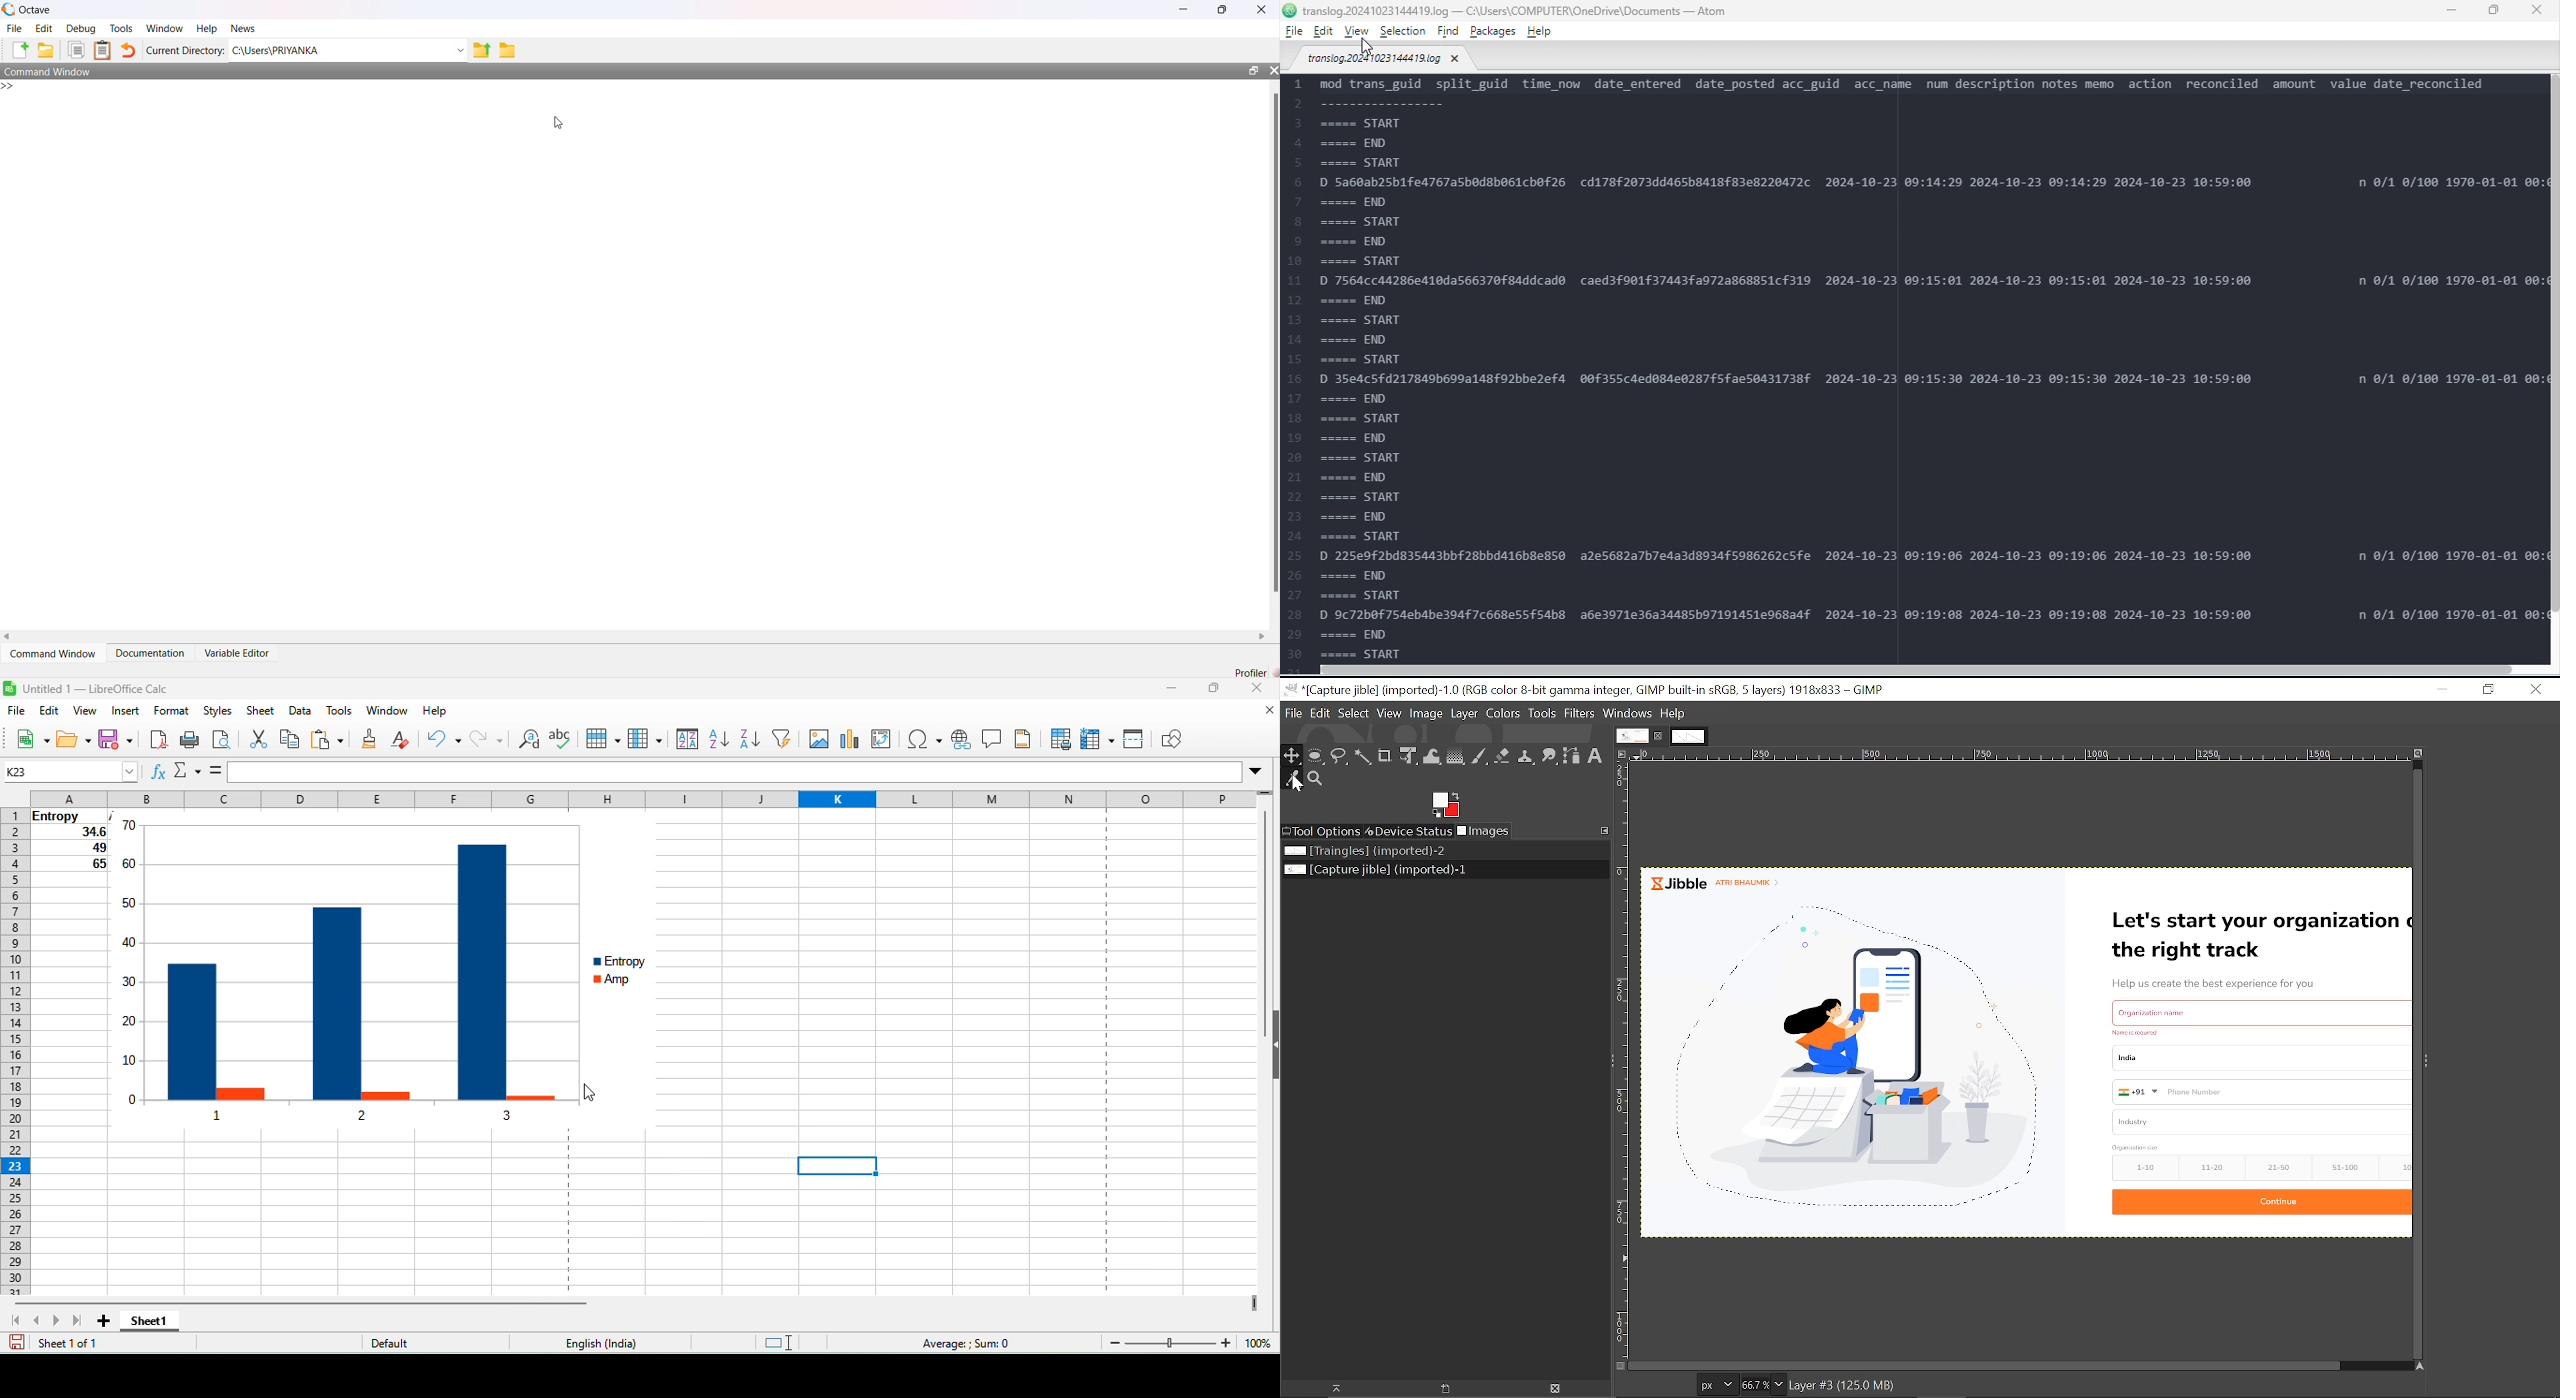 The height and width of the screenshot is (1400, 2576). What do you see at coordinates (622, 998) in the screenshot?
I see `` at bounding box center [622, 998].